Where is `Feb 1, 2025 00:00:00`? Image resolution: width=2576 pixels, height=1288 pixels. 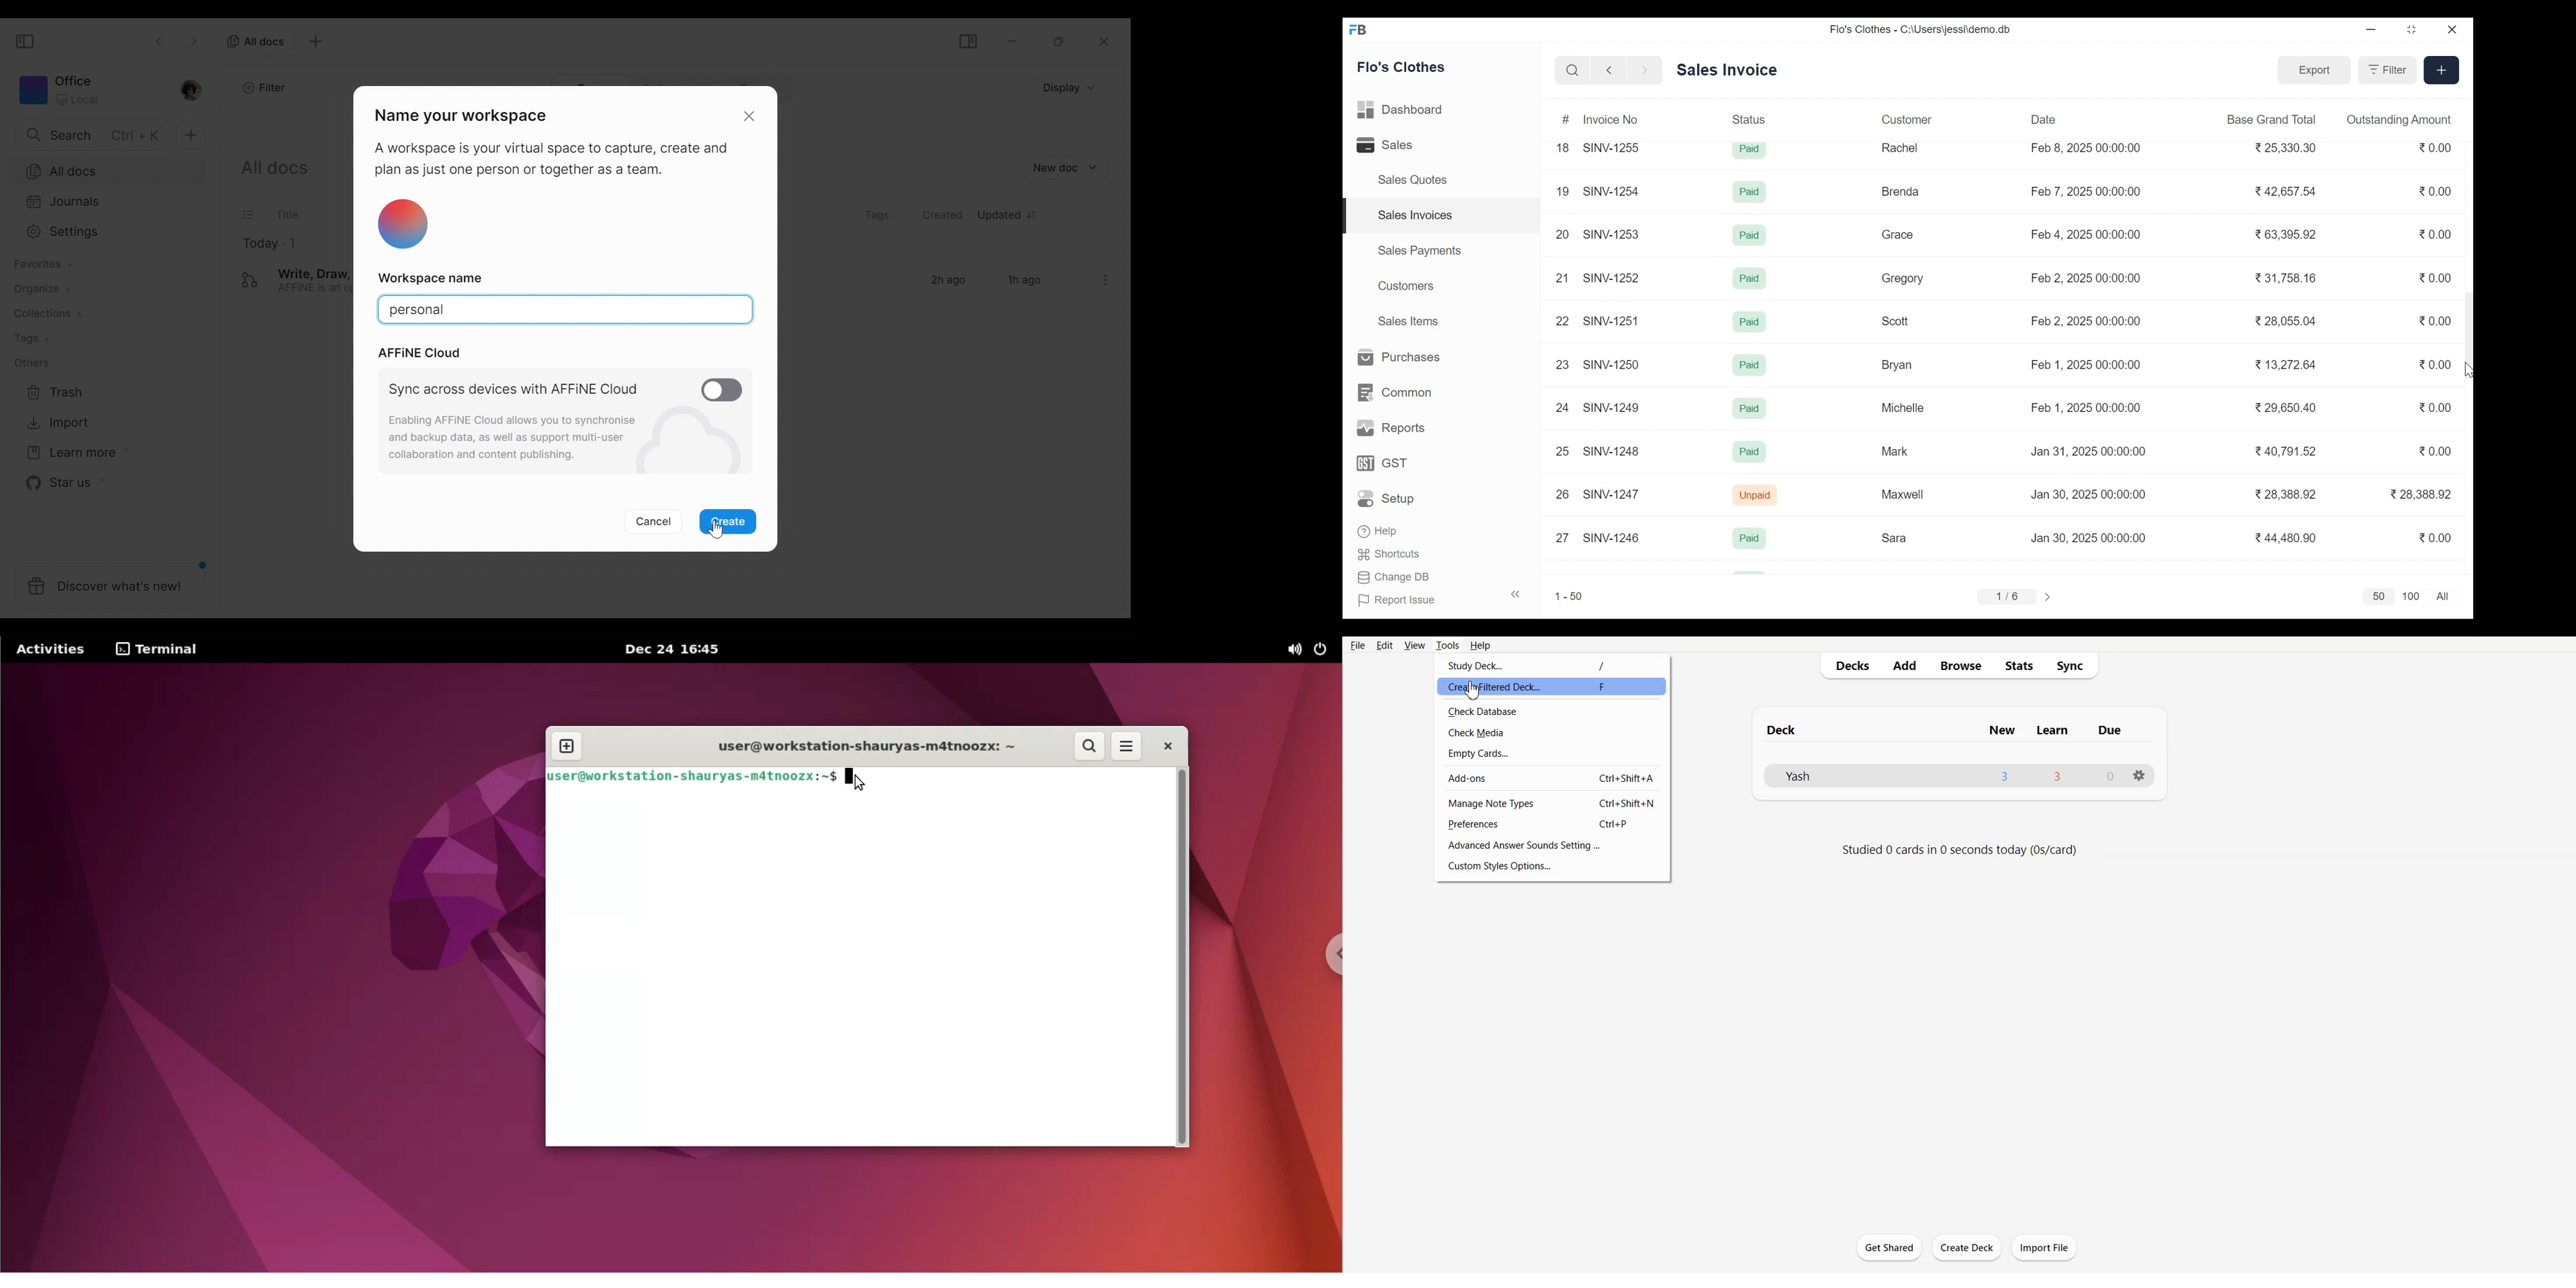 Feb 1, 2025 00:00:00 is located at coordinates (2086, 364).